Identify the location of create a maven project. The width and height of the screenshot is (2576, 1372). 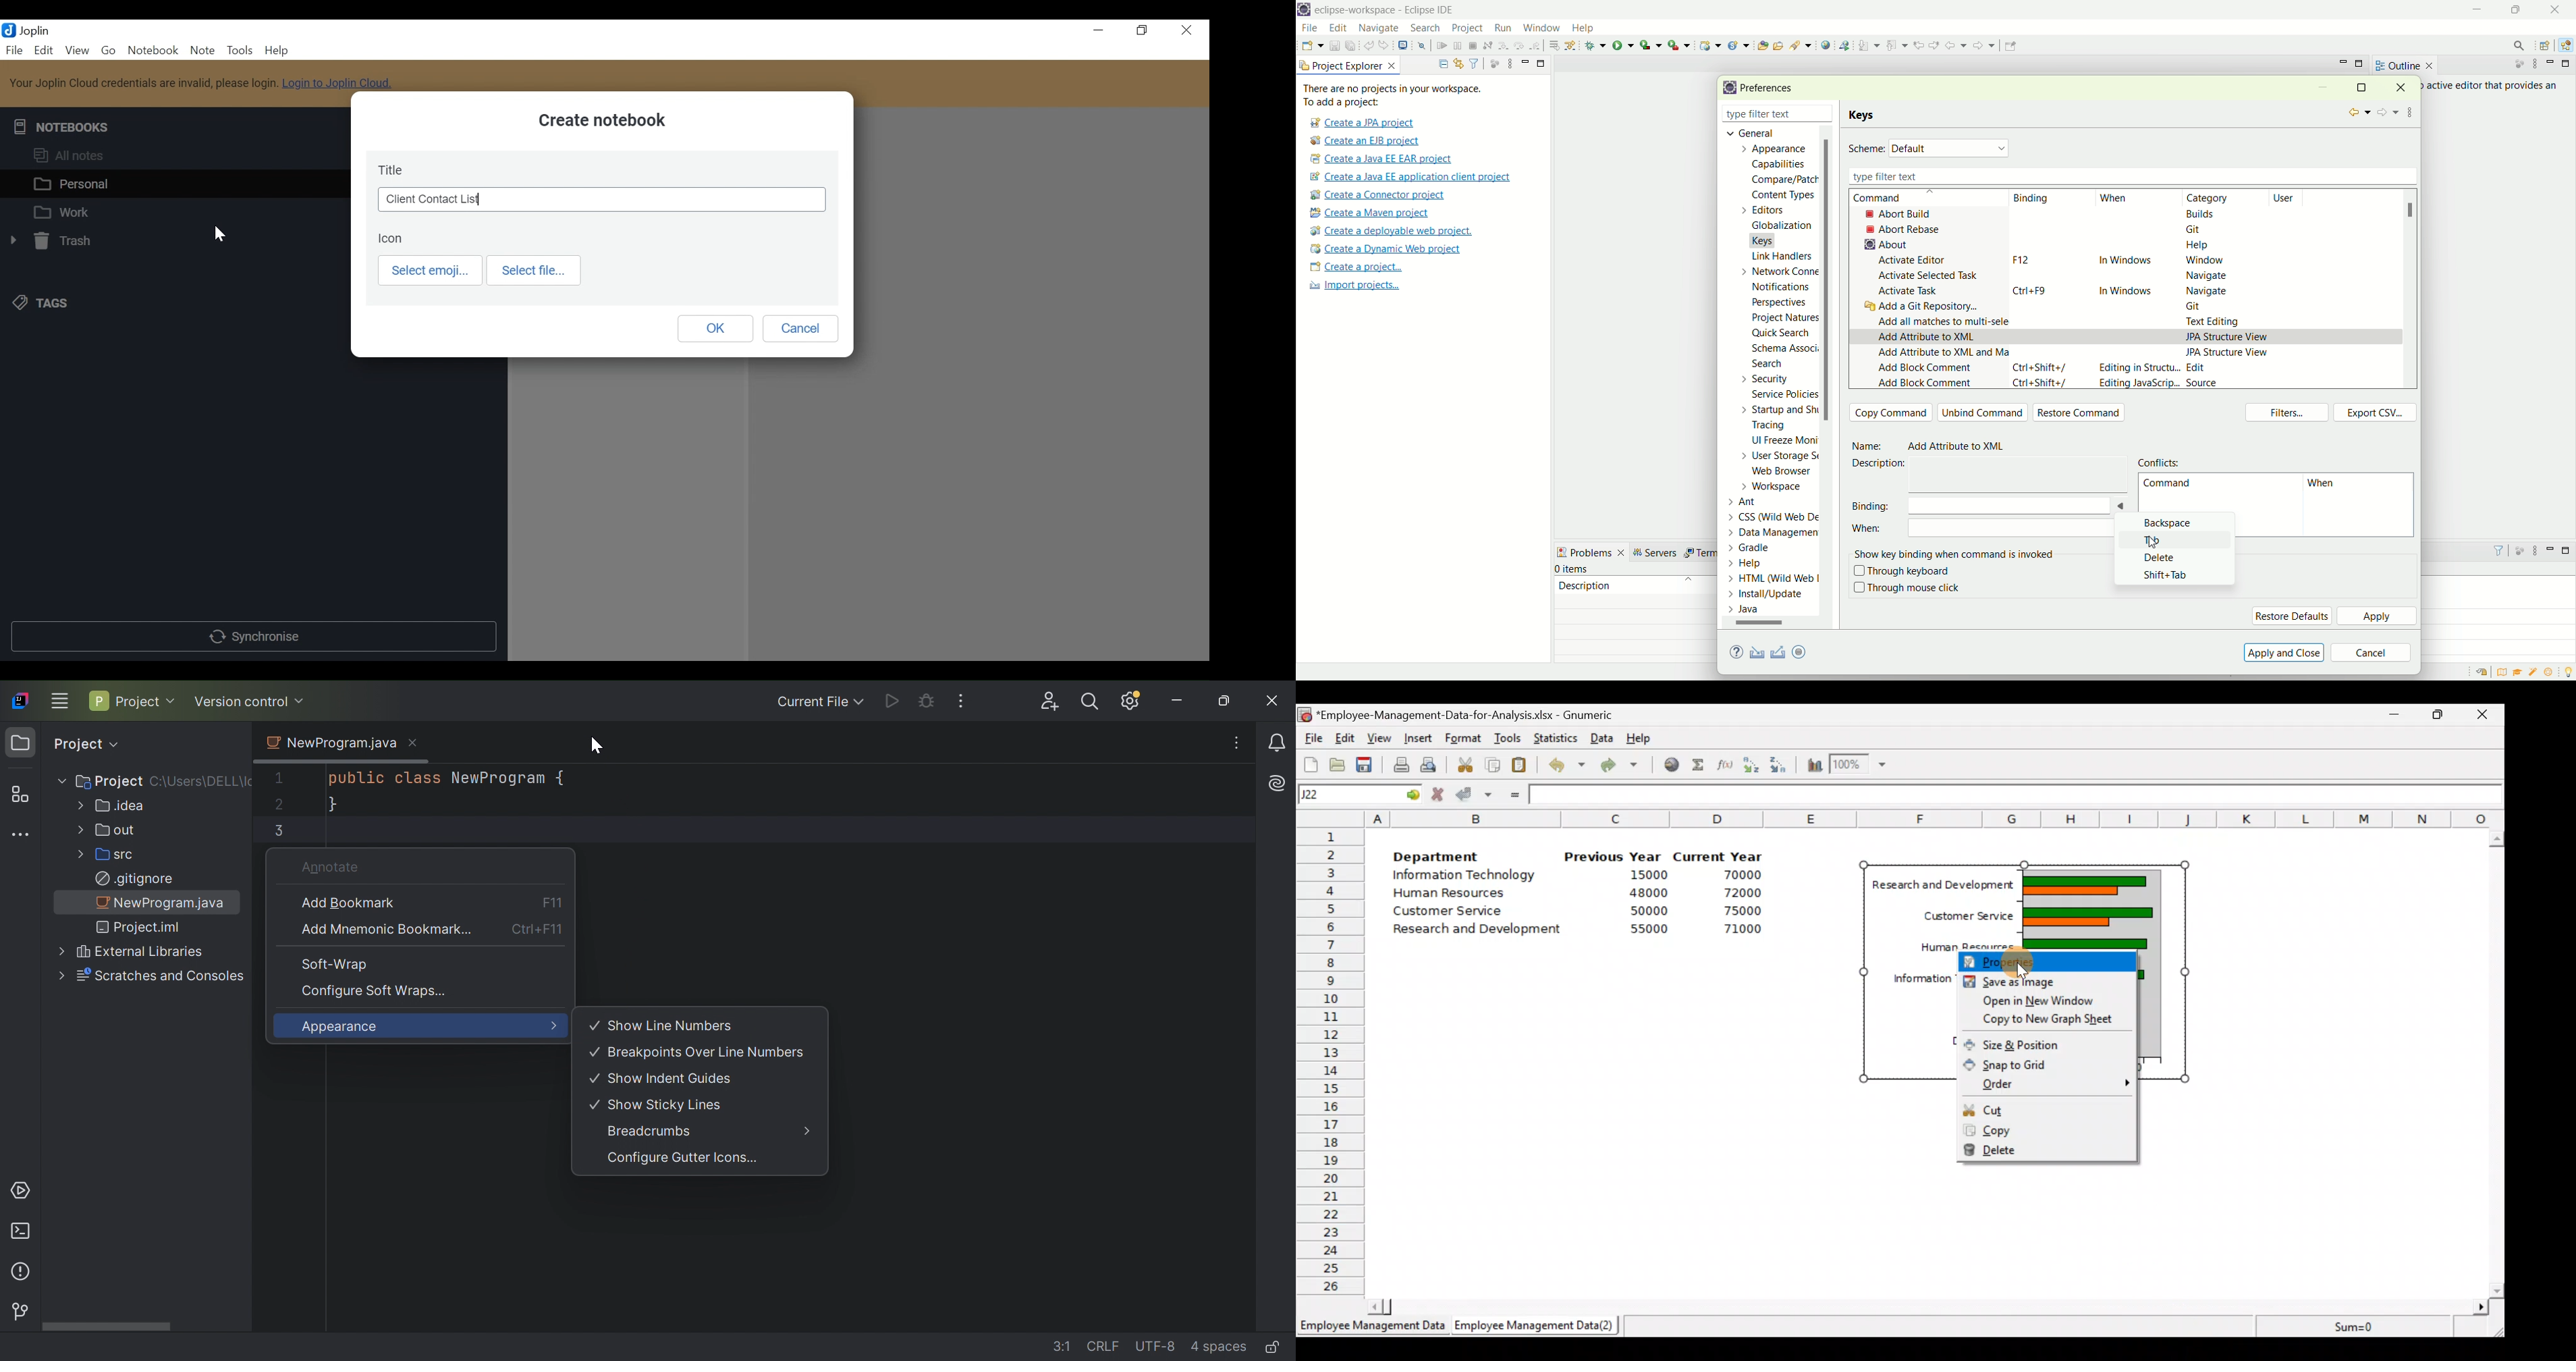
(1374, 213).